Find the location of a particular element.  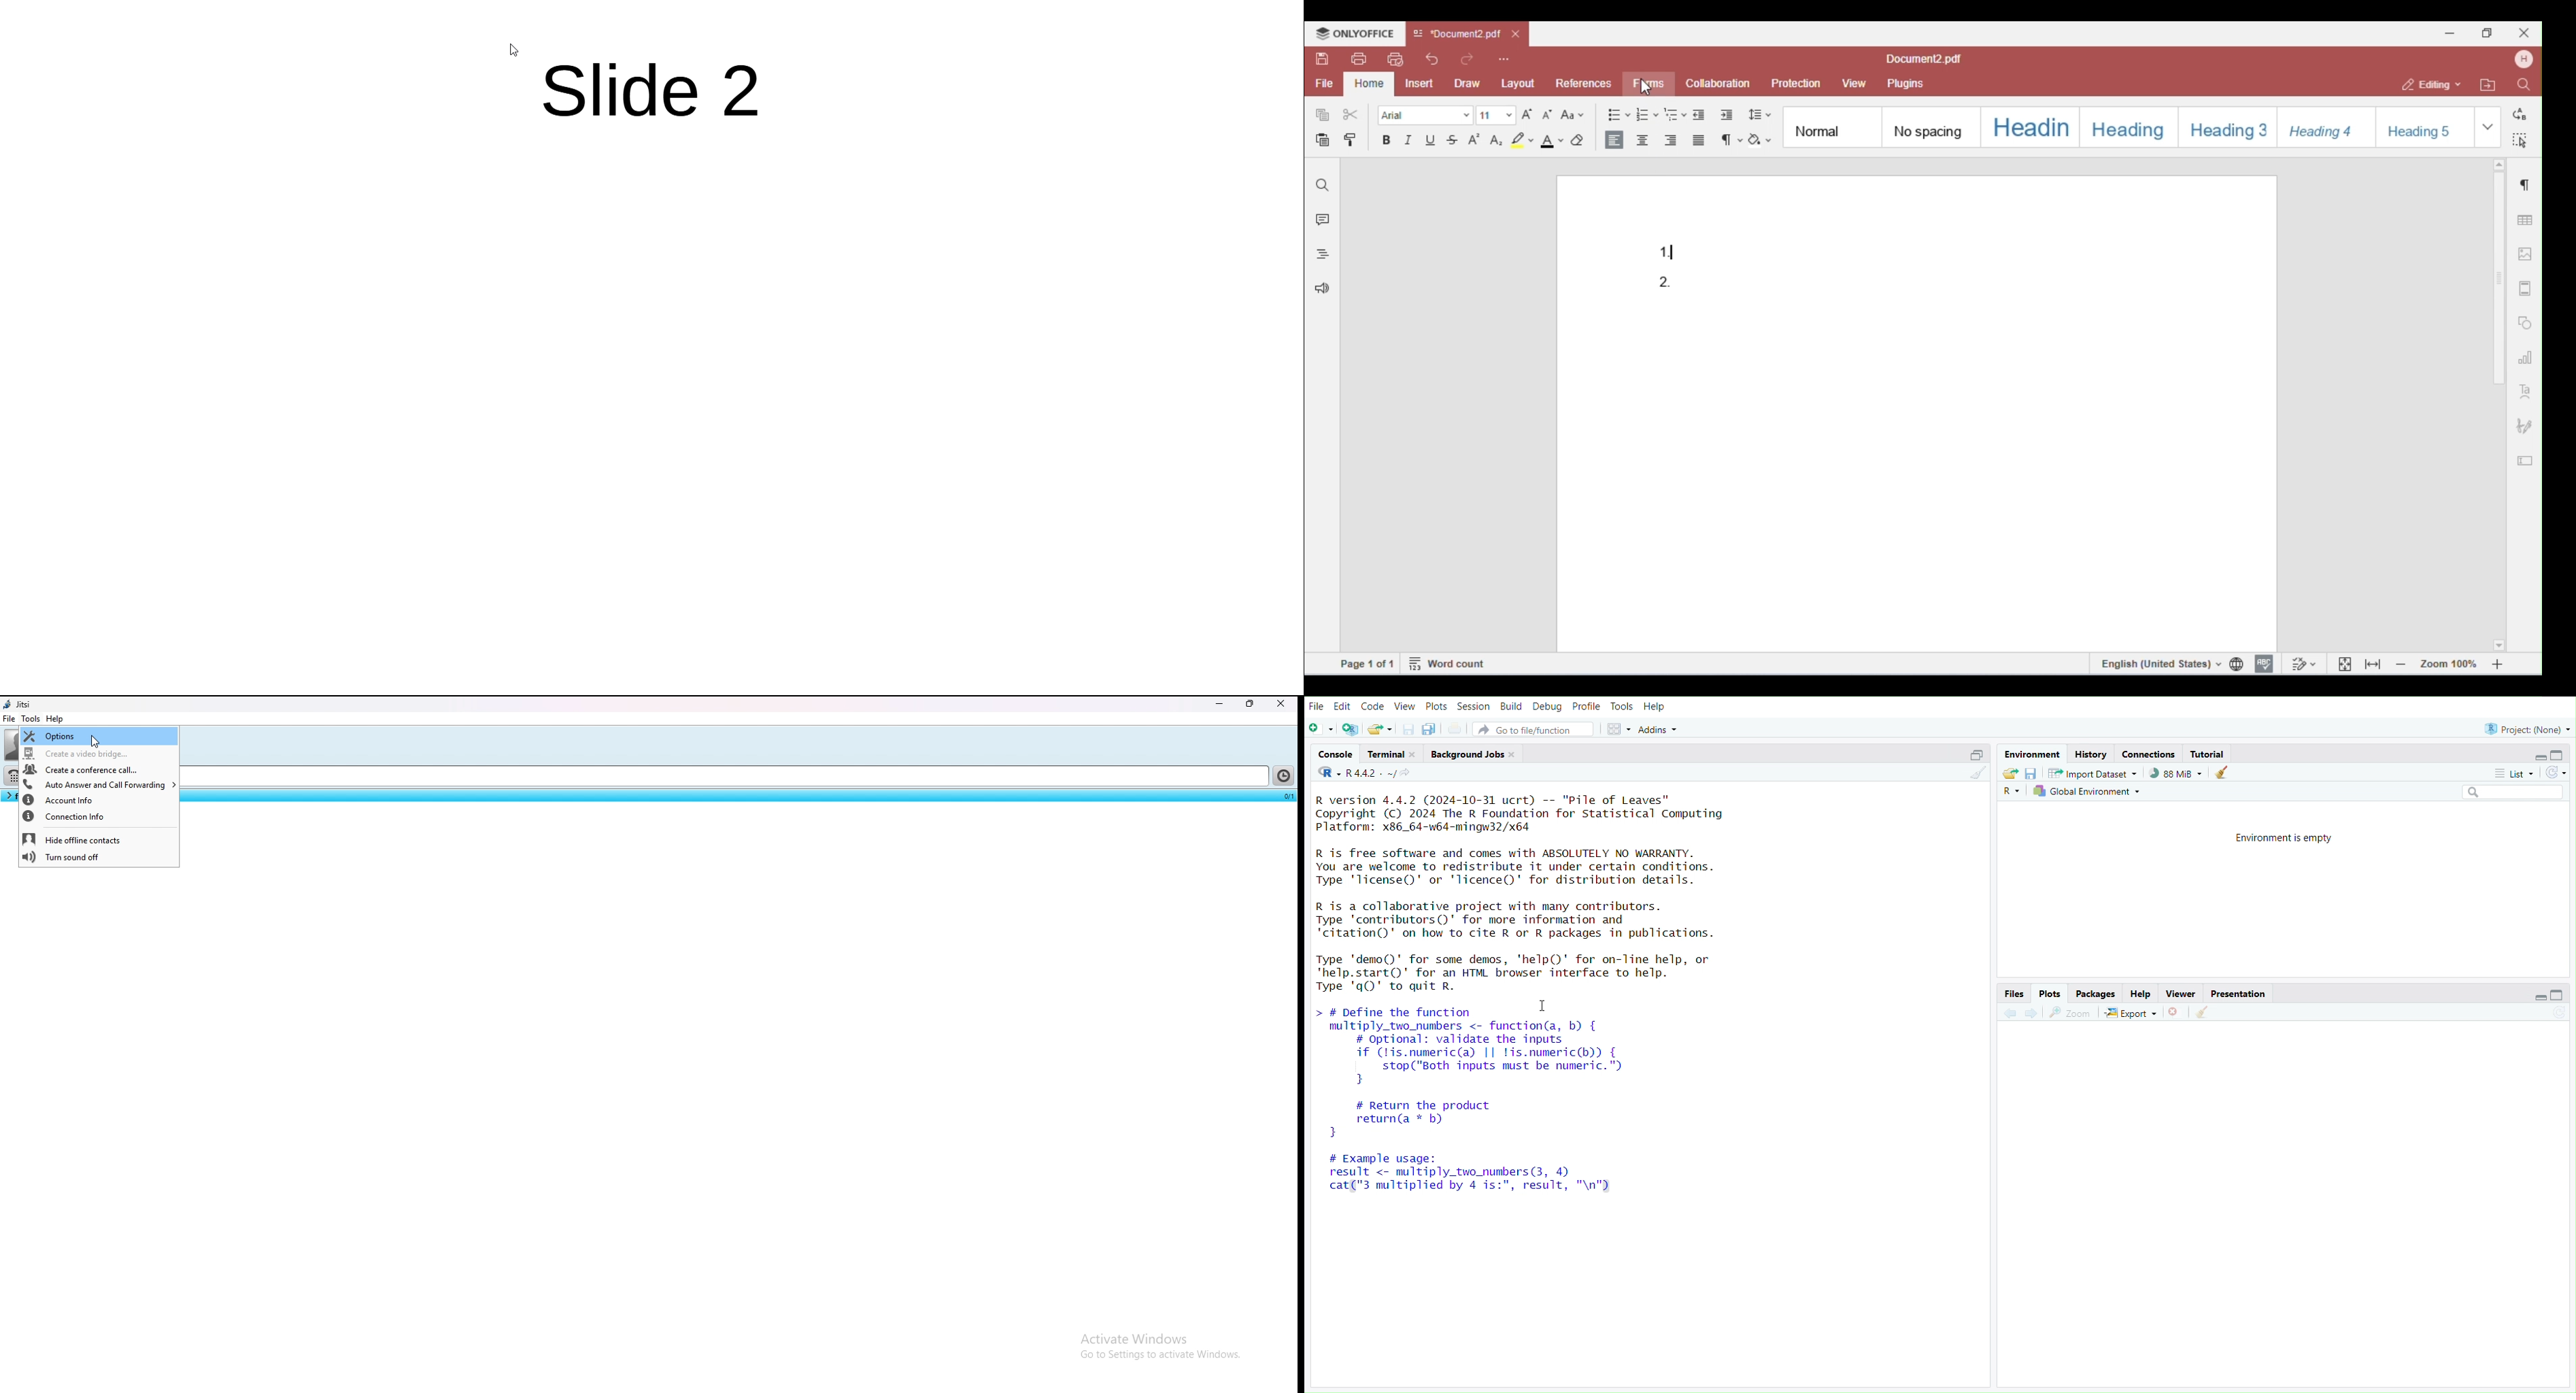

Addins is located at coordinates (1664, 728).